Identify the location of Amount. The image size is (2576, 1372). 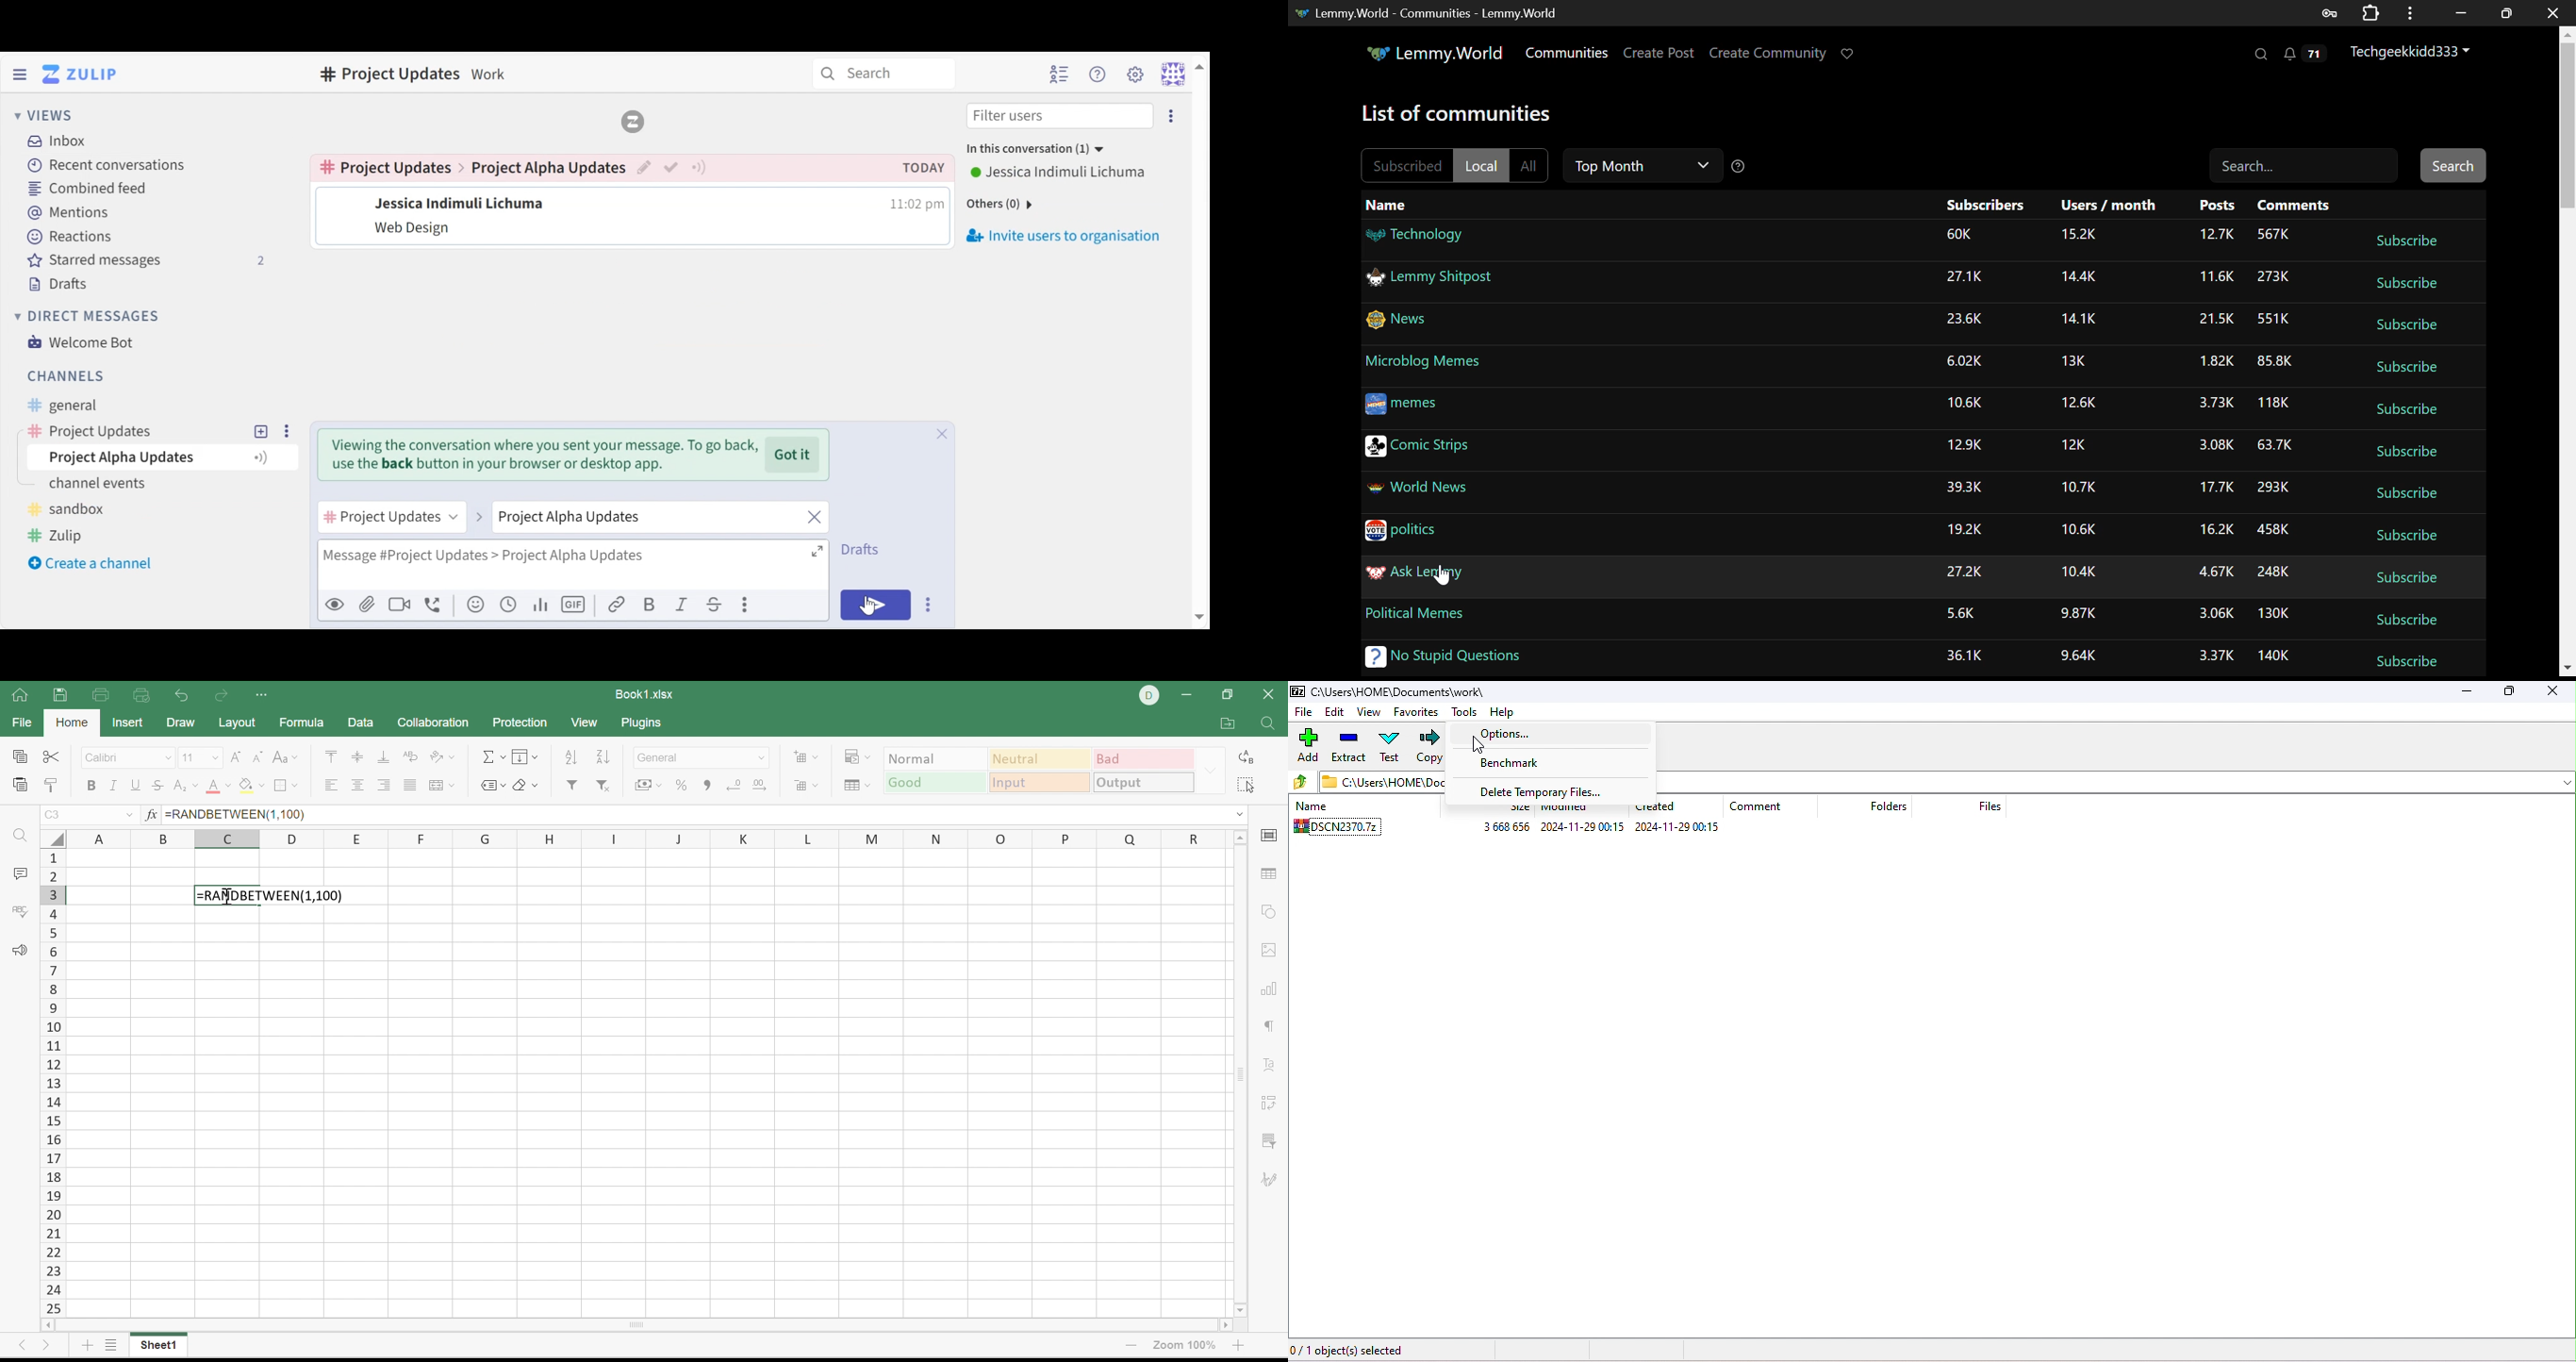
(2078, 319).